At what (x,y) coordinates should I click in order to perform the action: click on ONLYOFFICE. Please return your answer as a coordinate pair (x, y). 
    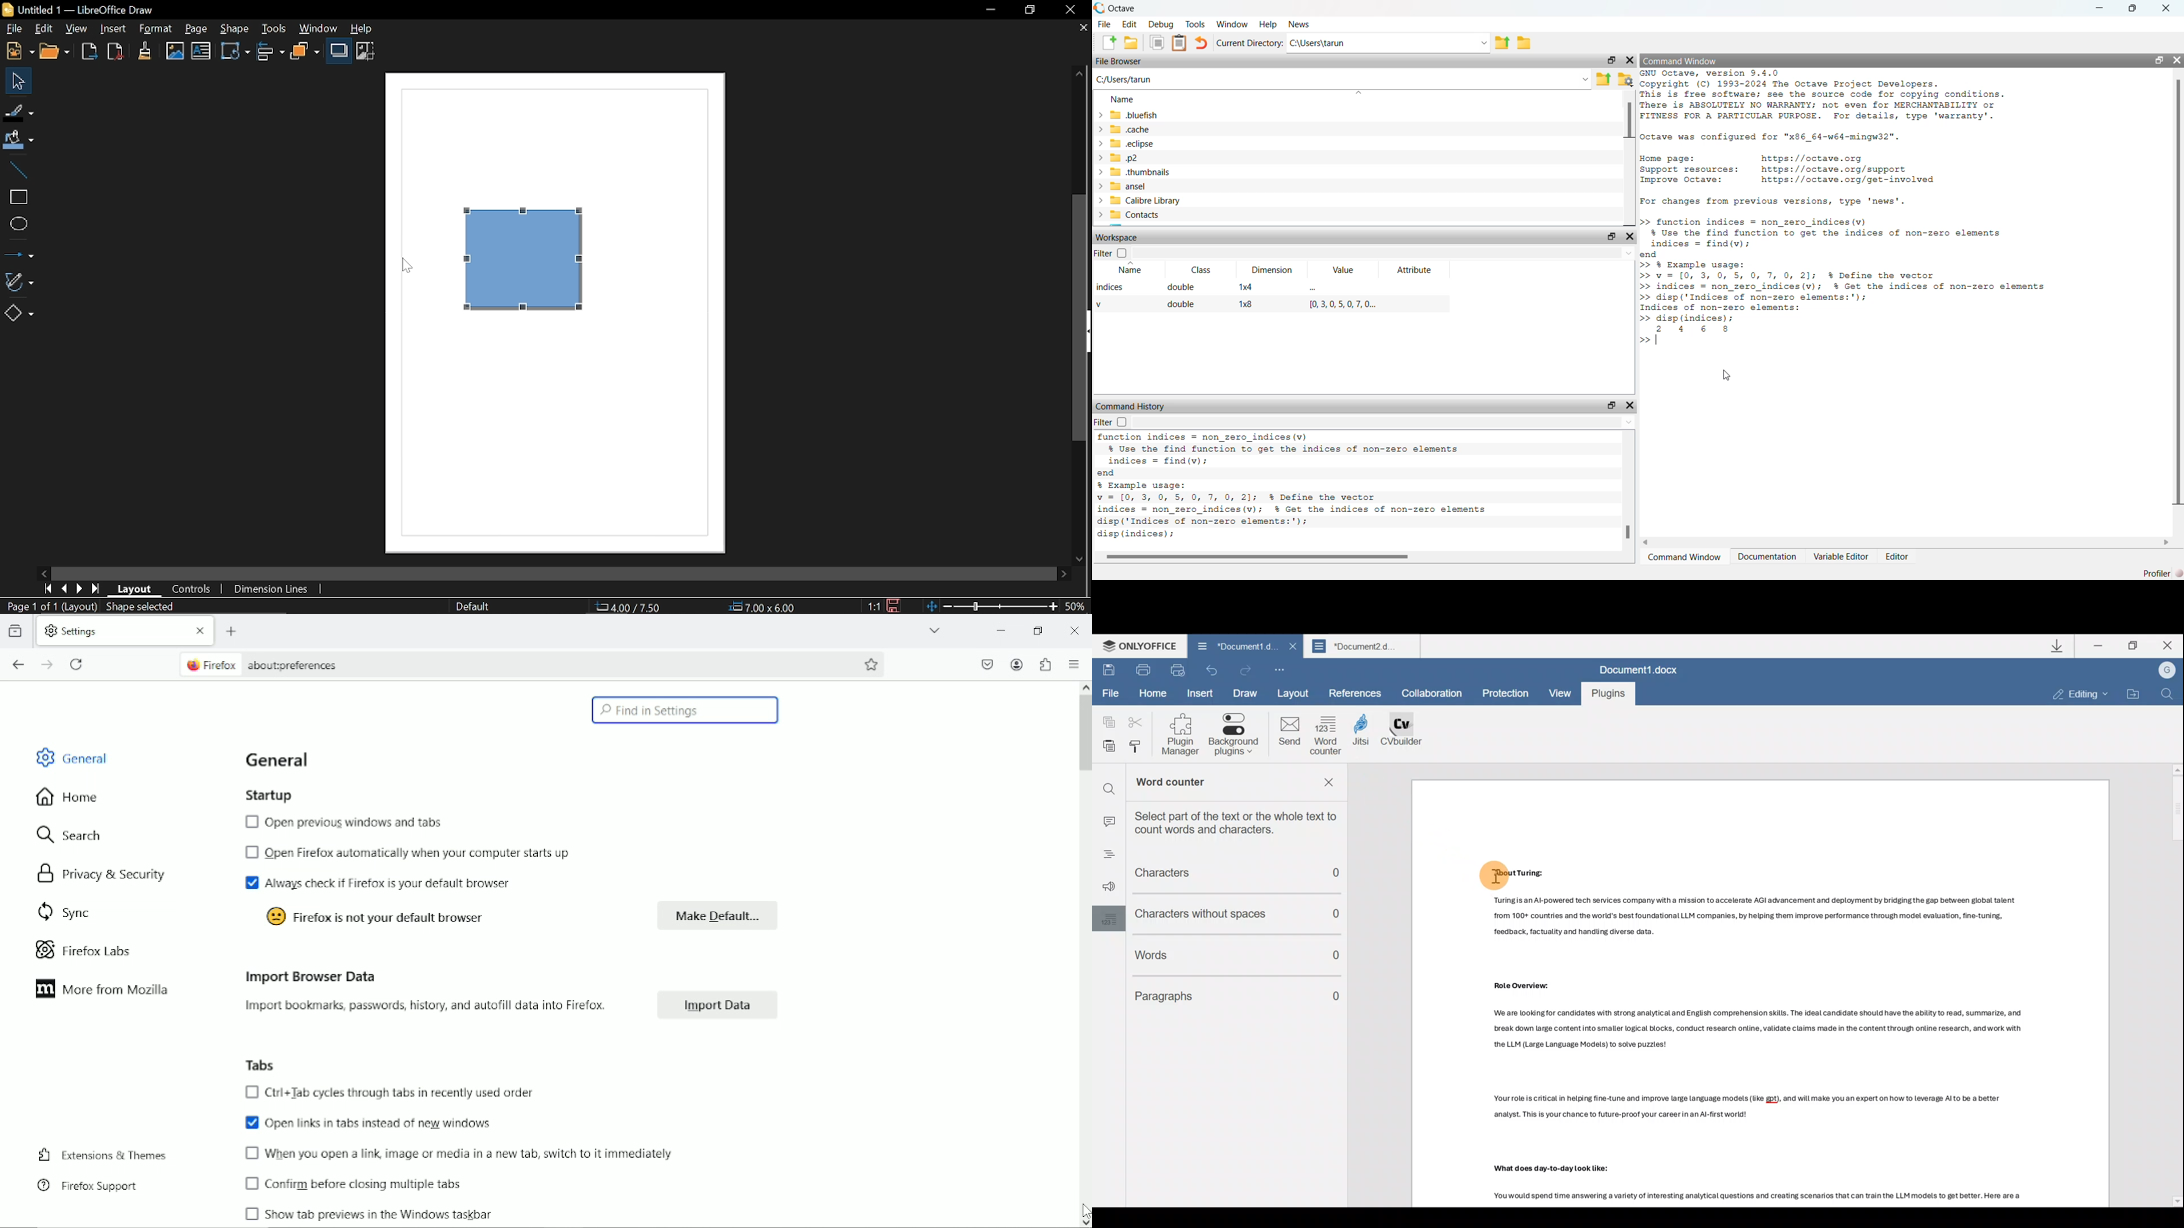
    Looking at the image, I should click on (1135, 646).